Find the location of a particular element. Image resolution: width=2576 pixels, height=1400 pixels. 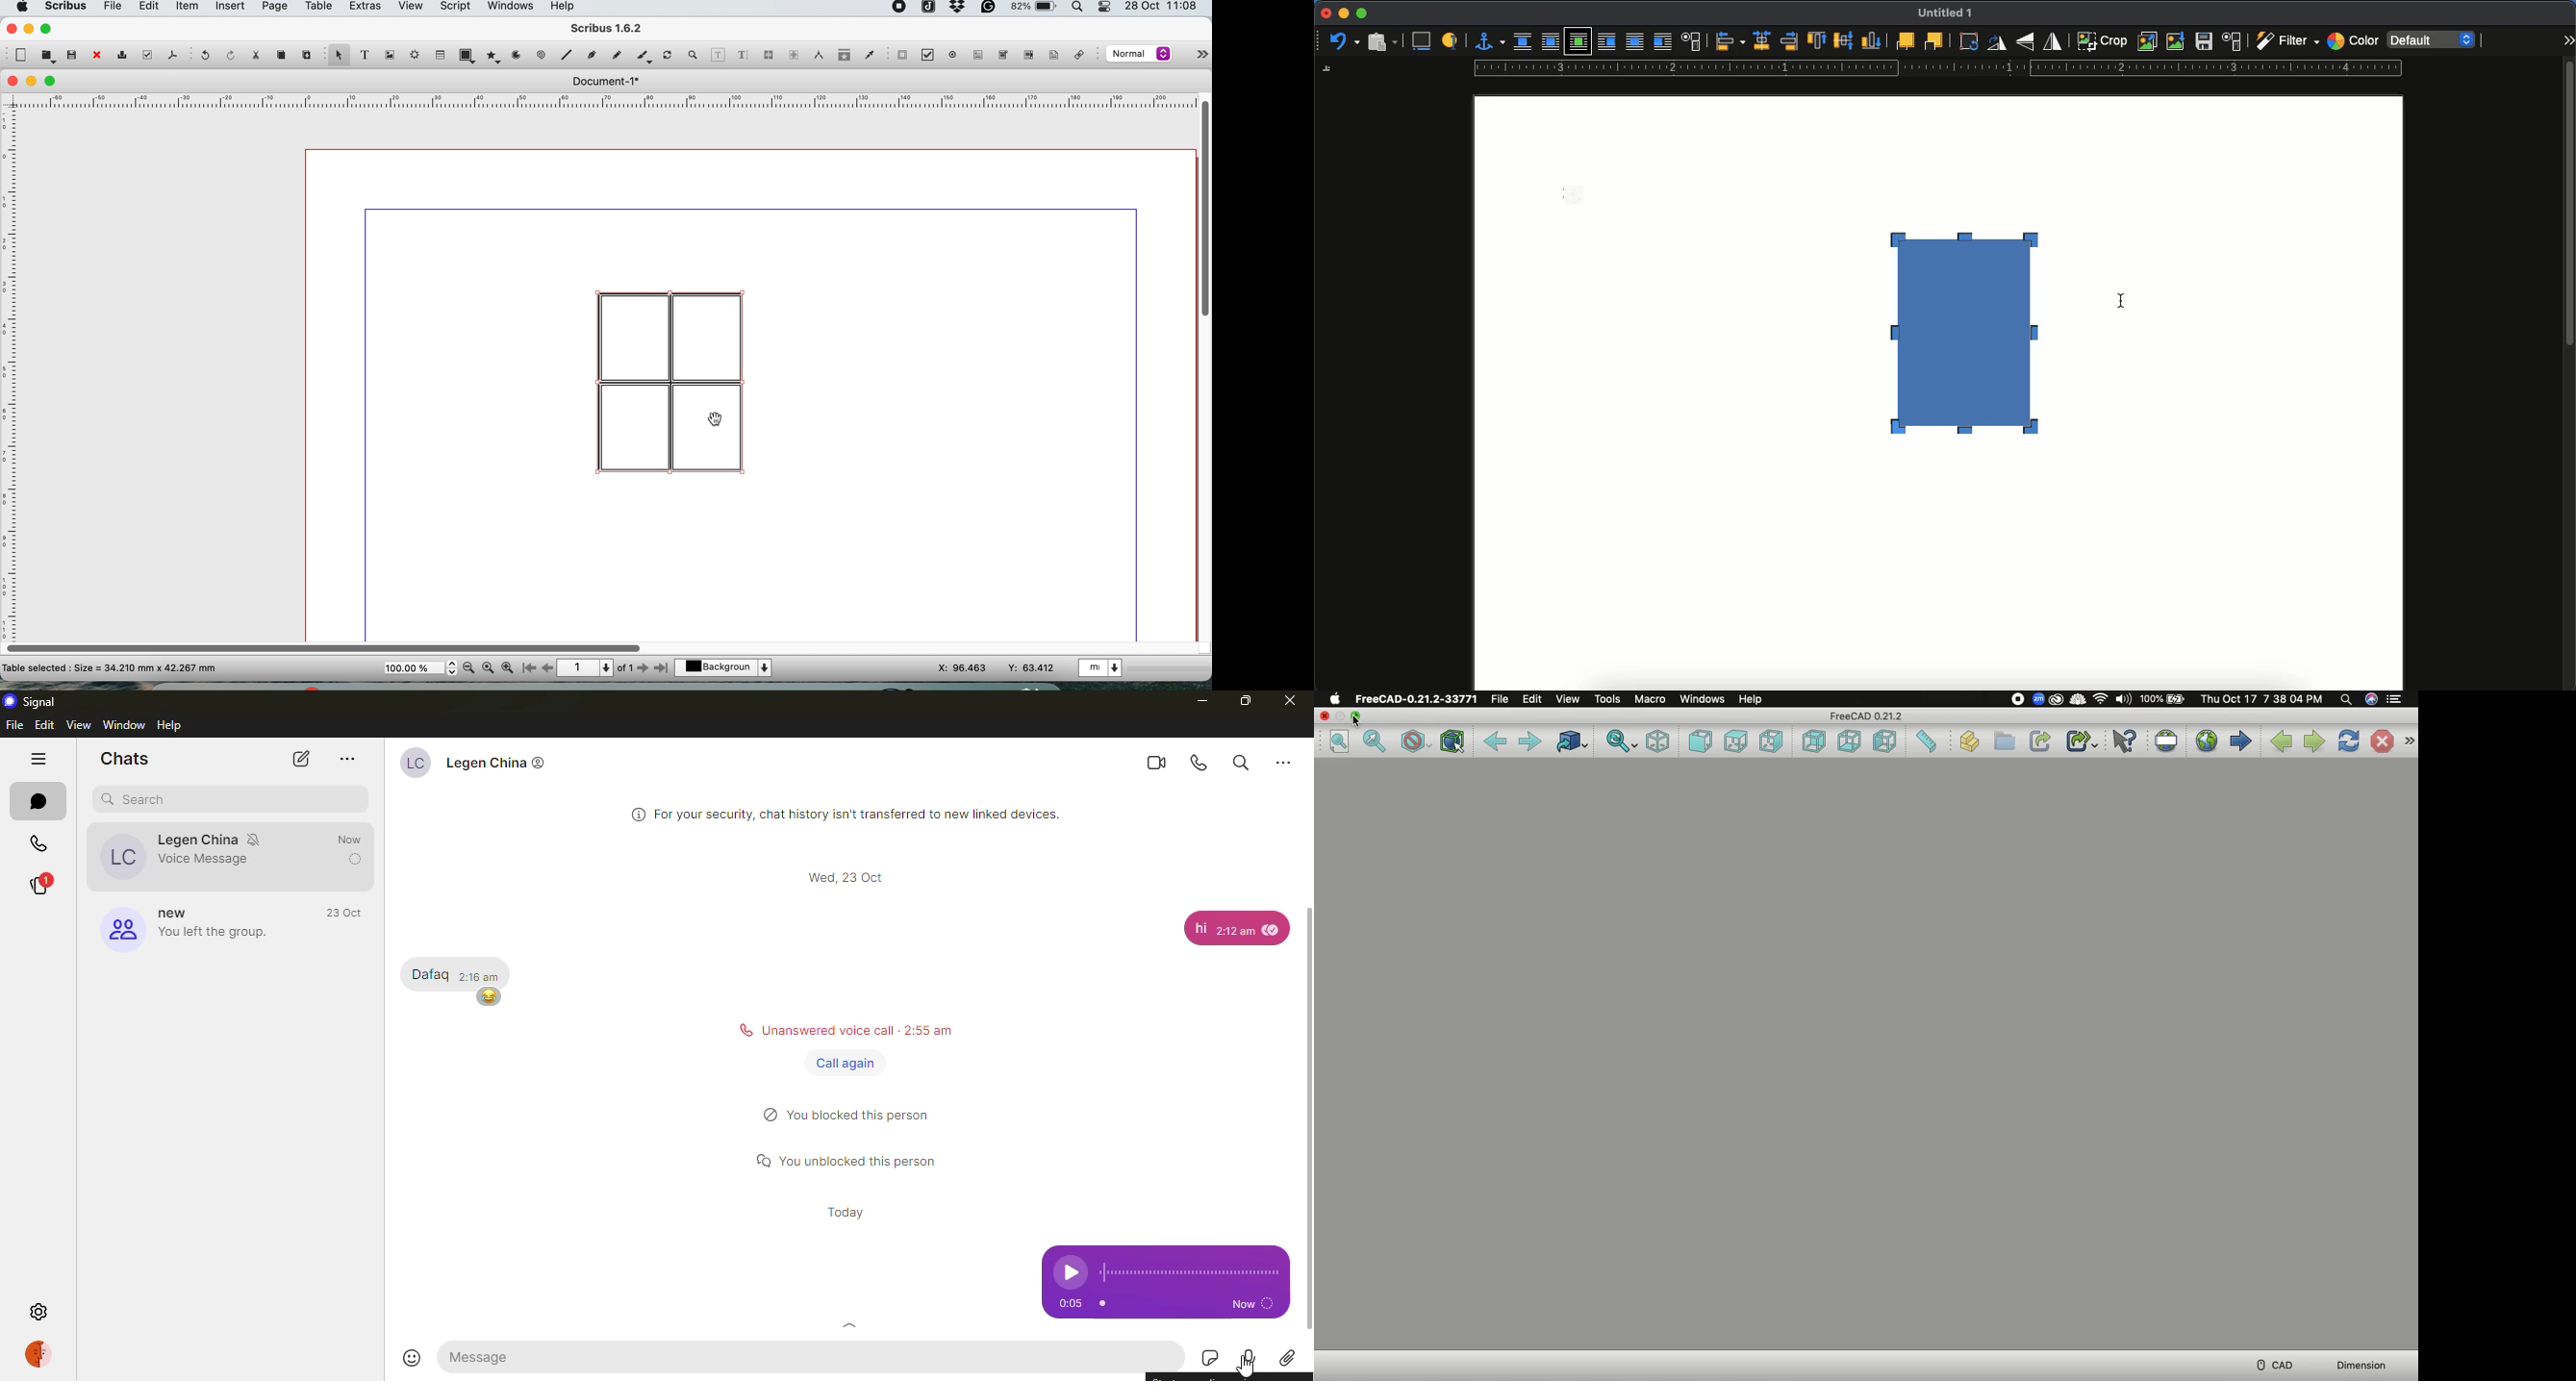

pdf text field is located at coordinates (977, 55).